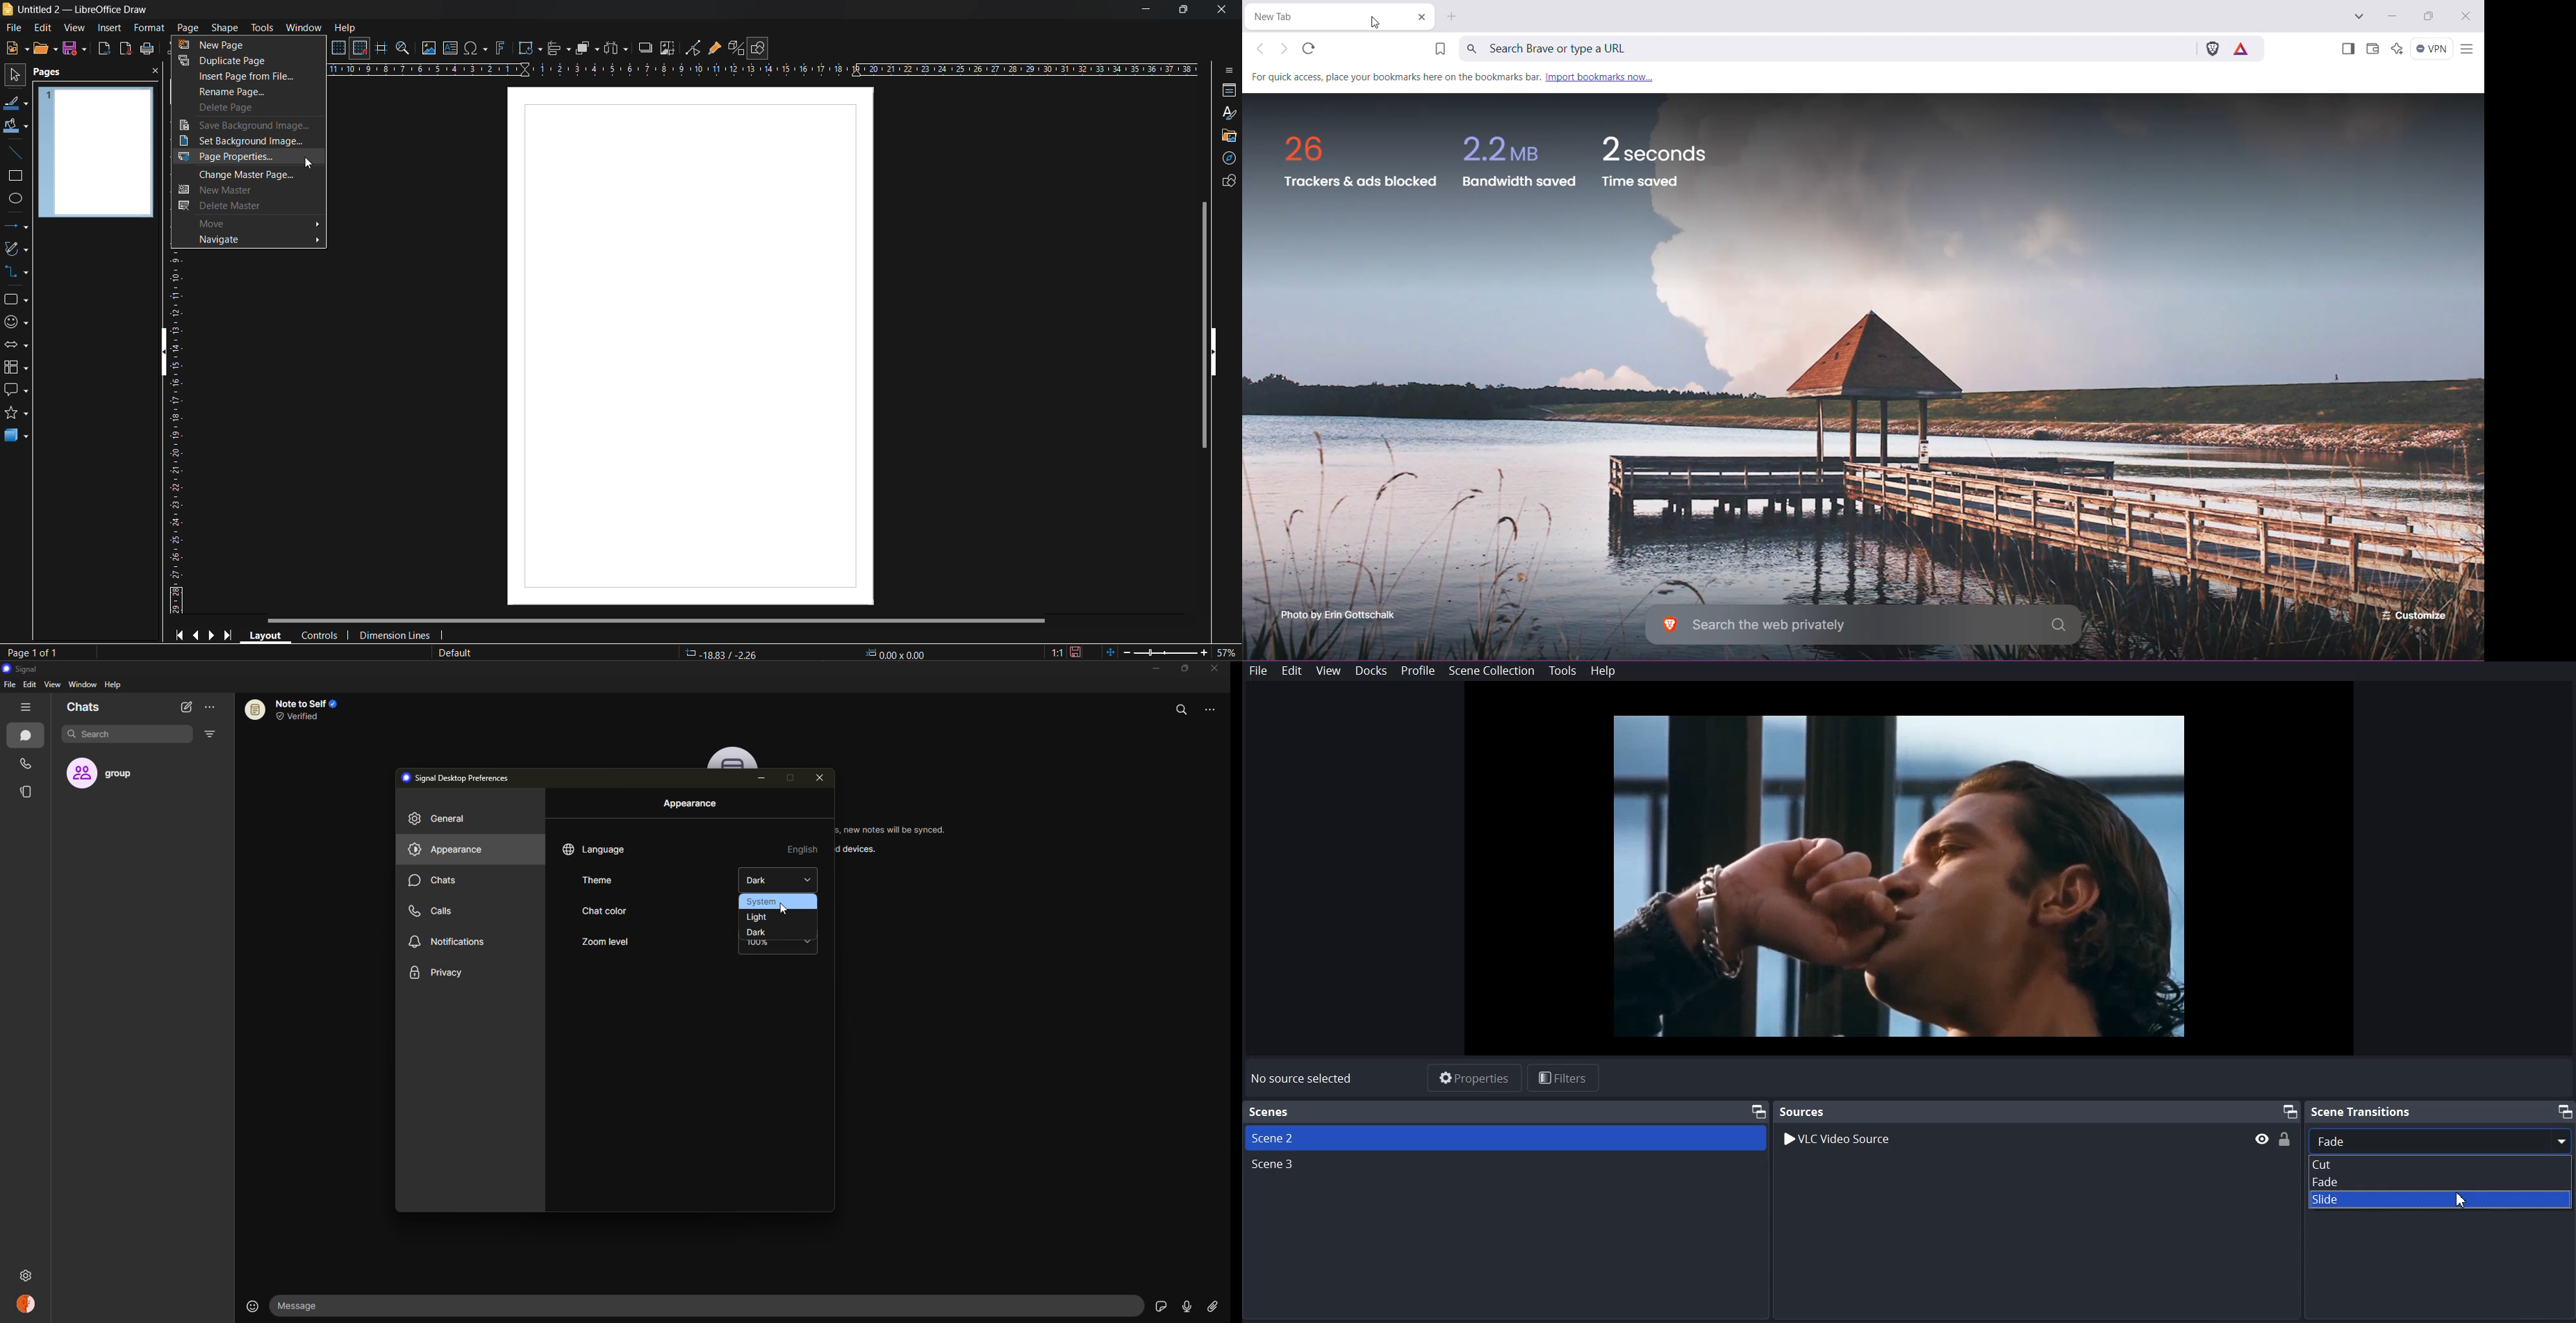 The width and height of the screenshot is (2576, 1344). What do you see at coordinates (25, 1276) in the screenshot?
I see `settings` at bounding box center [25, 1276].